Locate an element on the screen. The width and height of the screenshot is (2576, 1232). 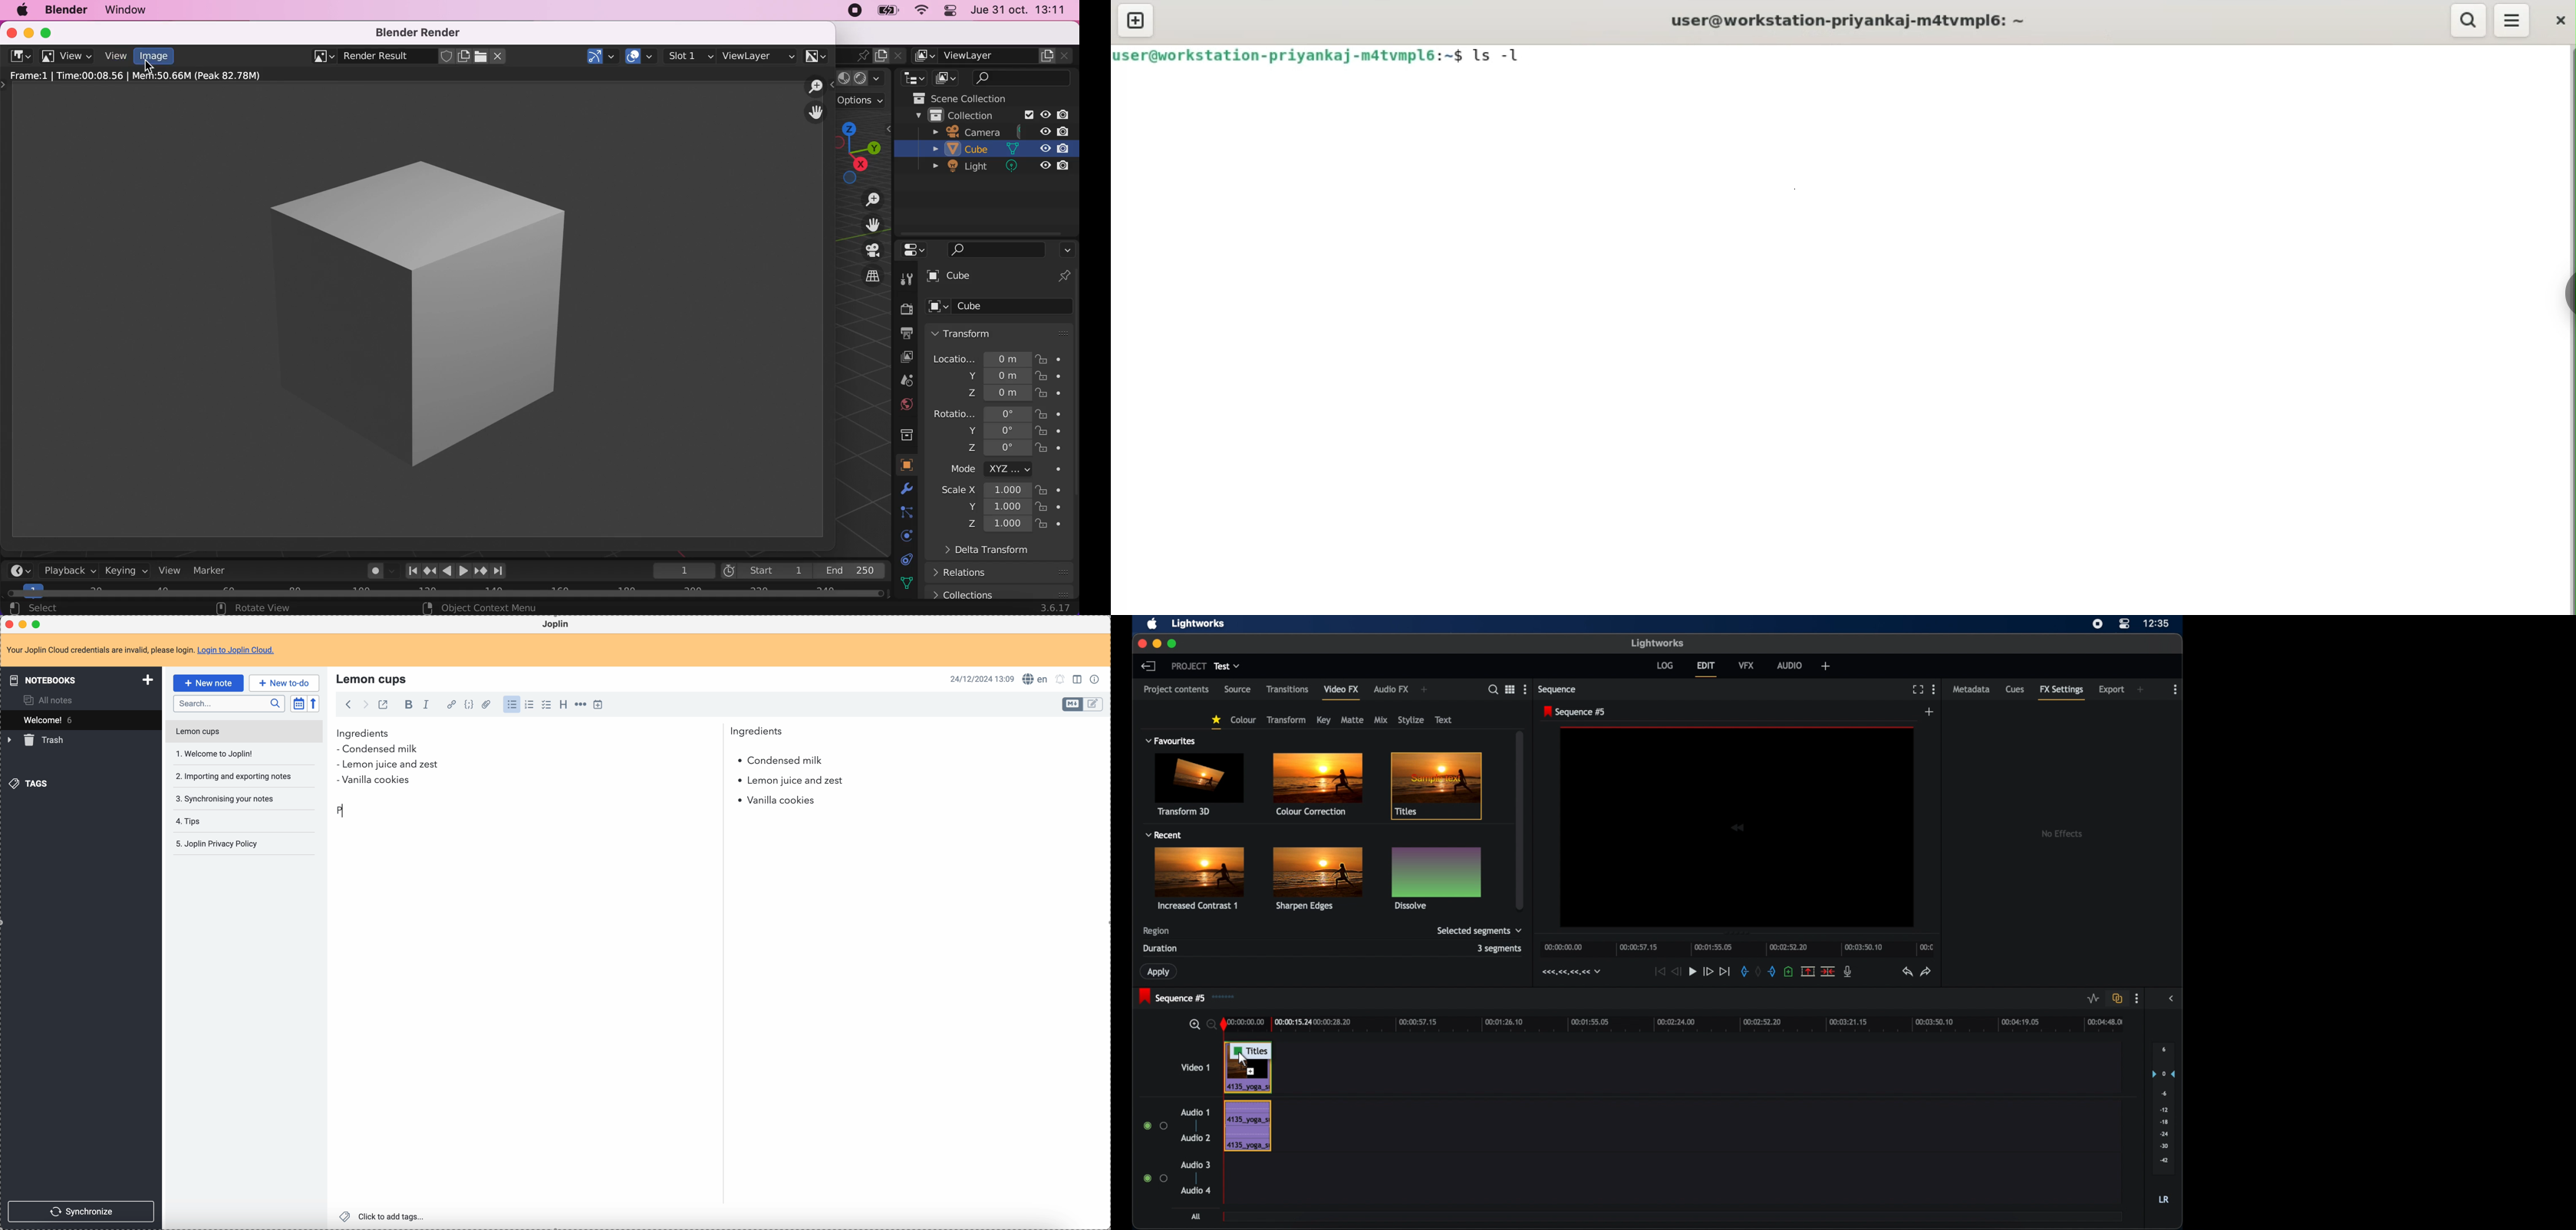
foward is located at coordinates (365, 705).